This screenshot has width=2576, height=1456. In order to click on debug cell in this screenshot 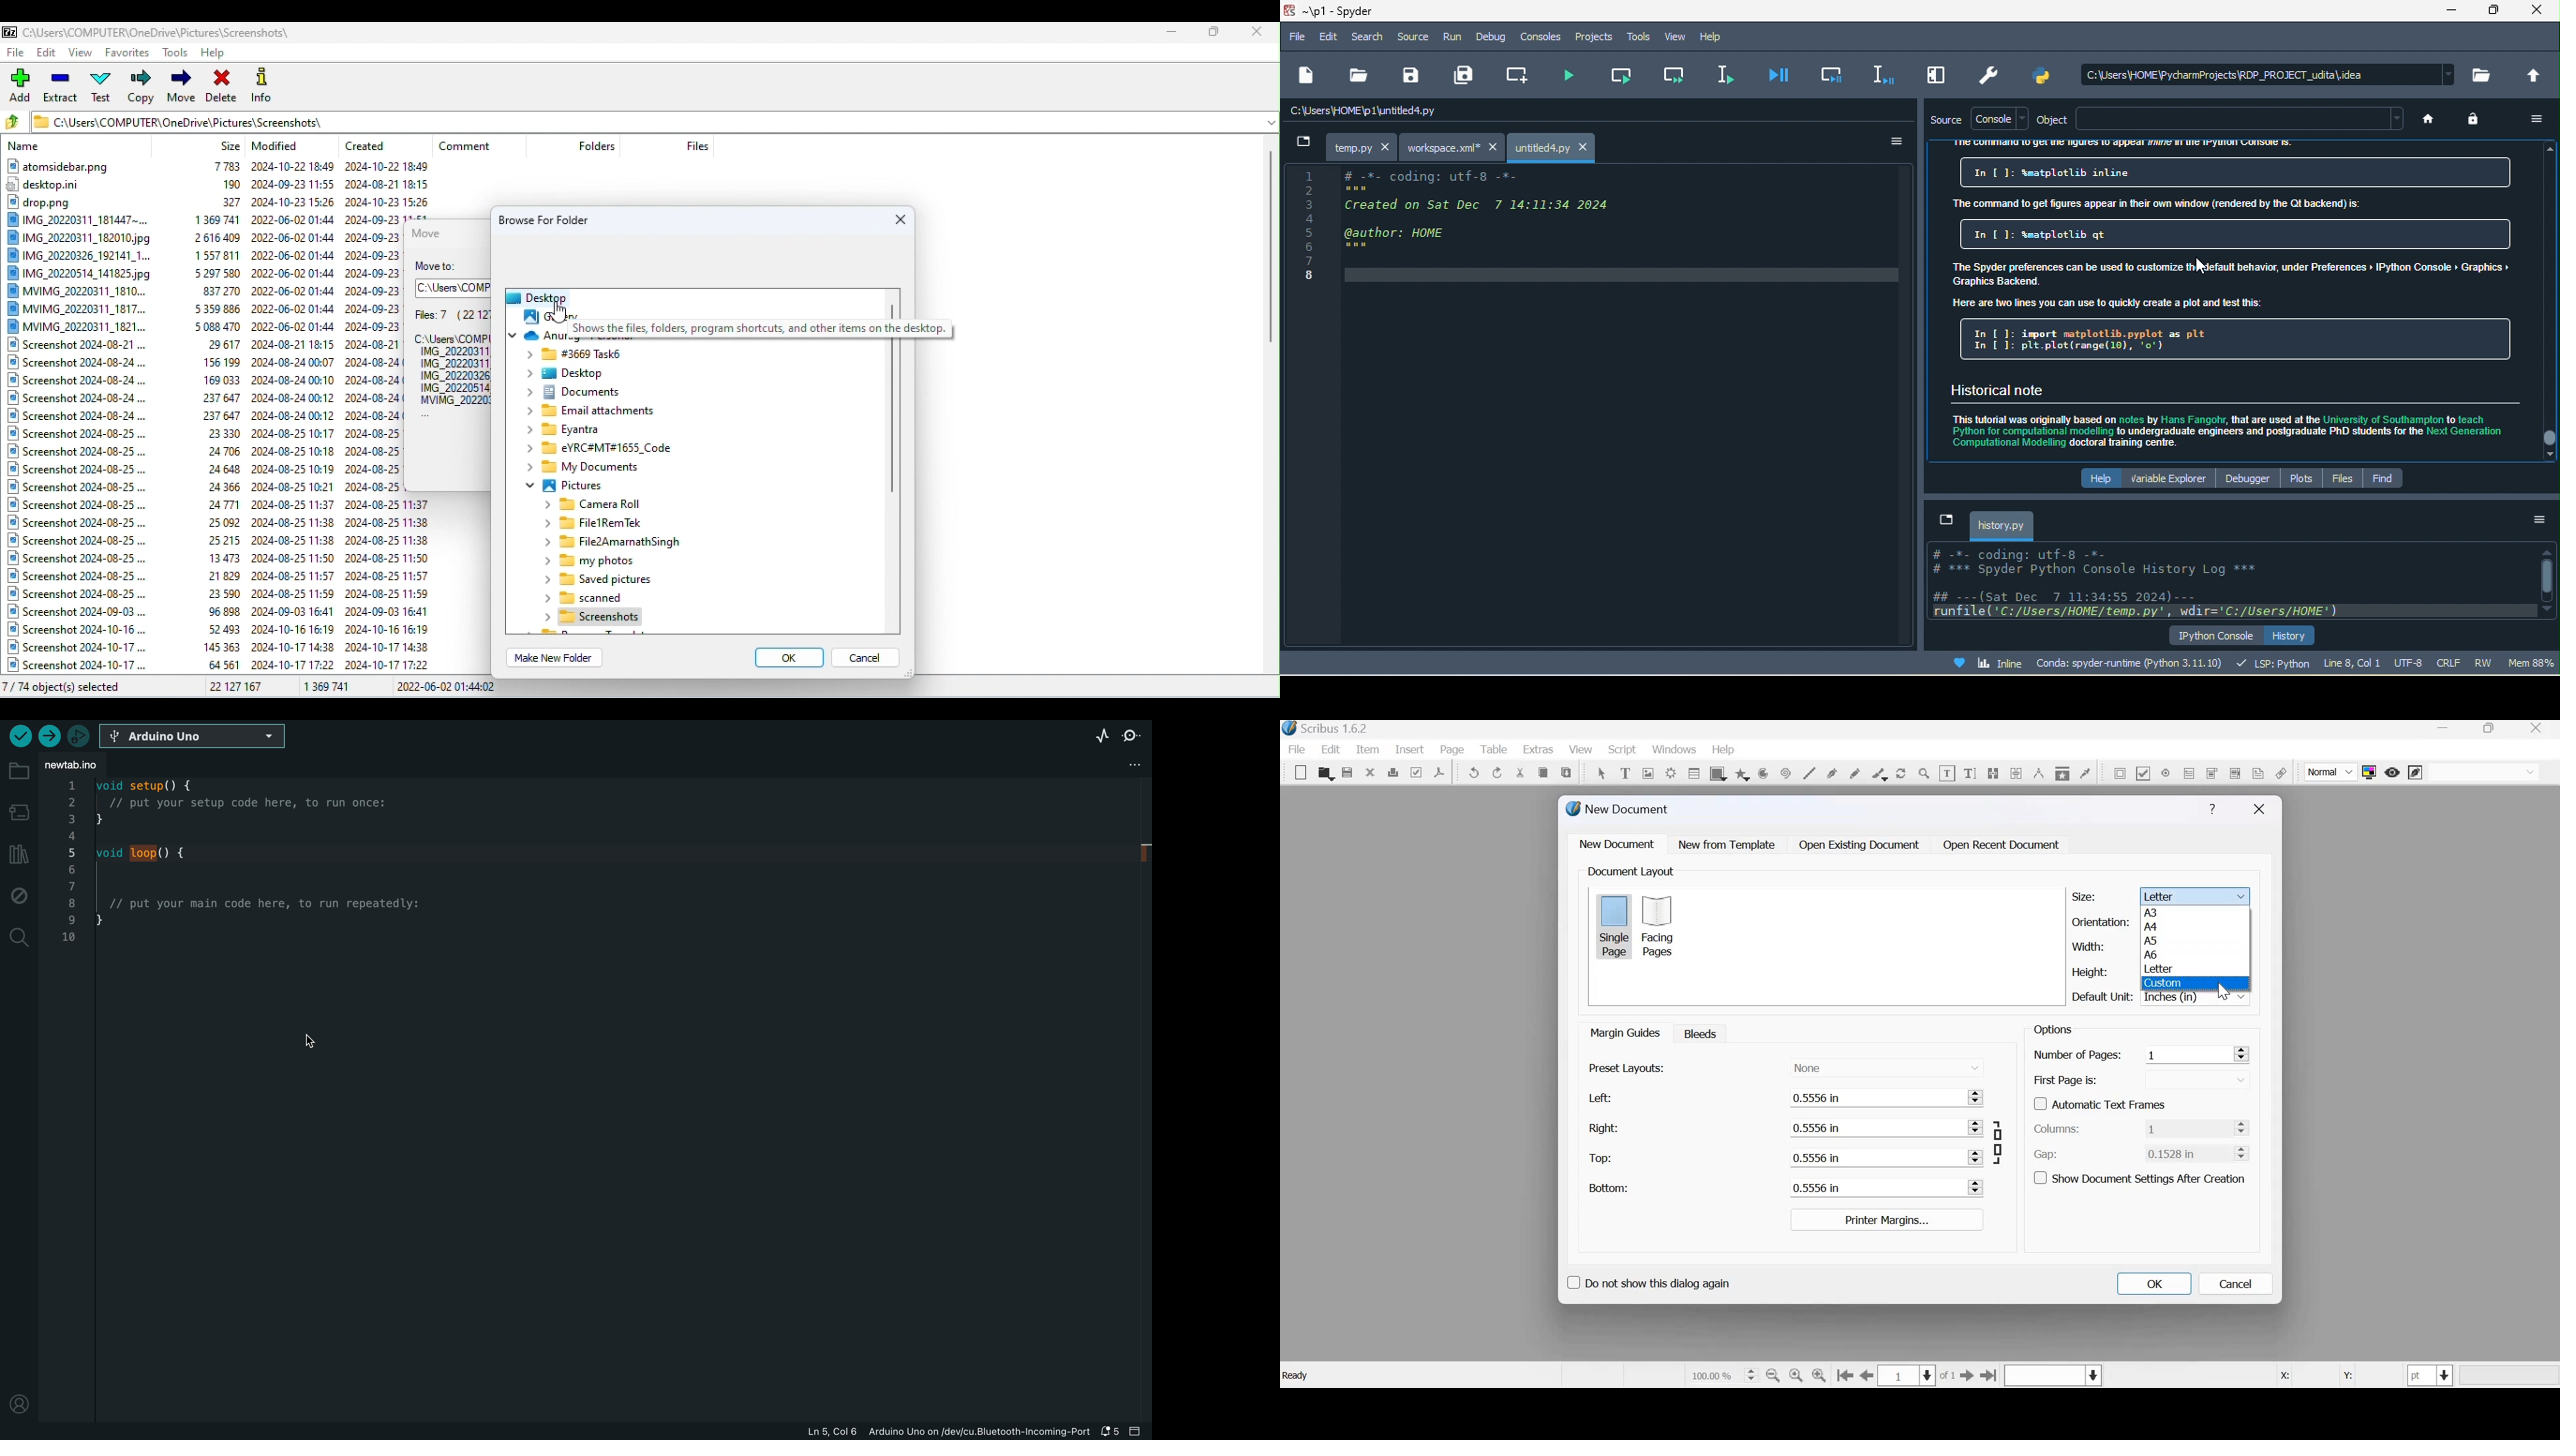, I will do `click(1831, 74)`.